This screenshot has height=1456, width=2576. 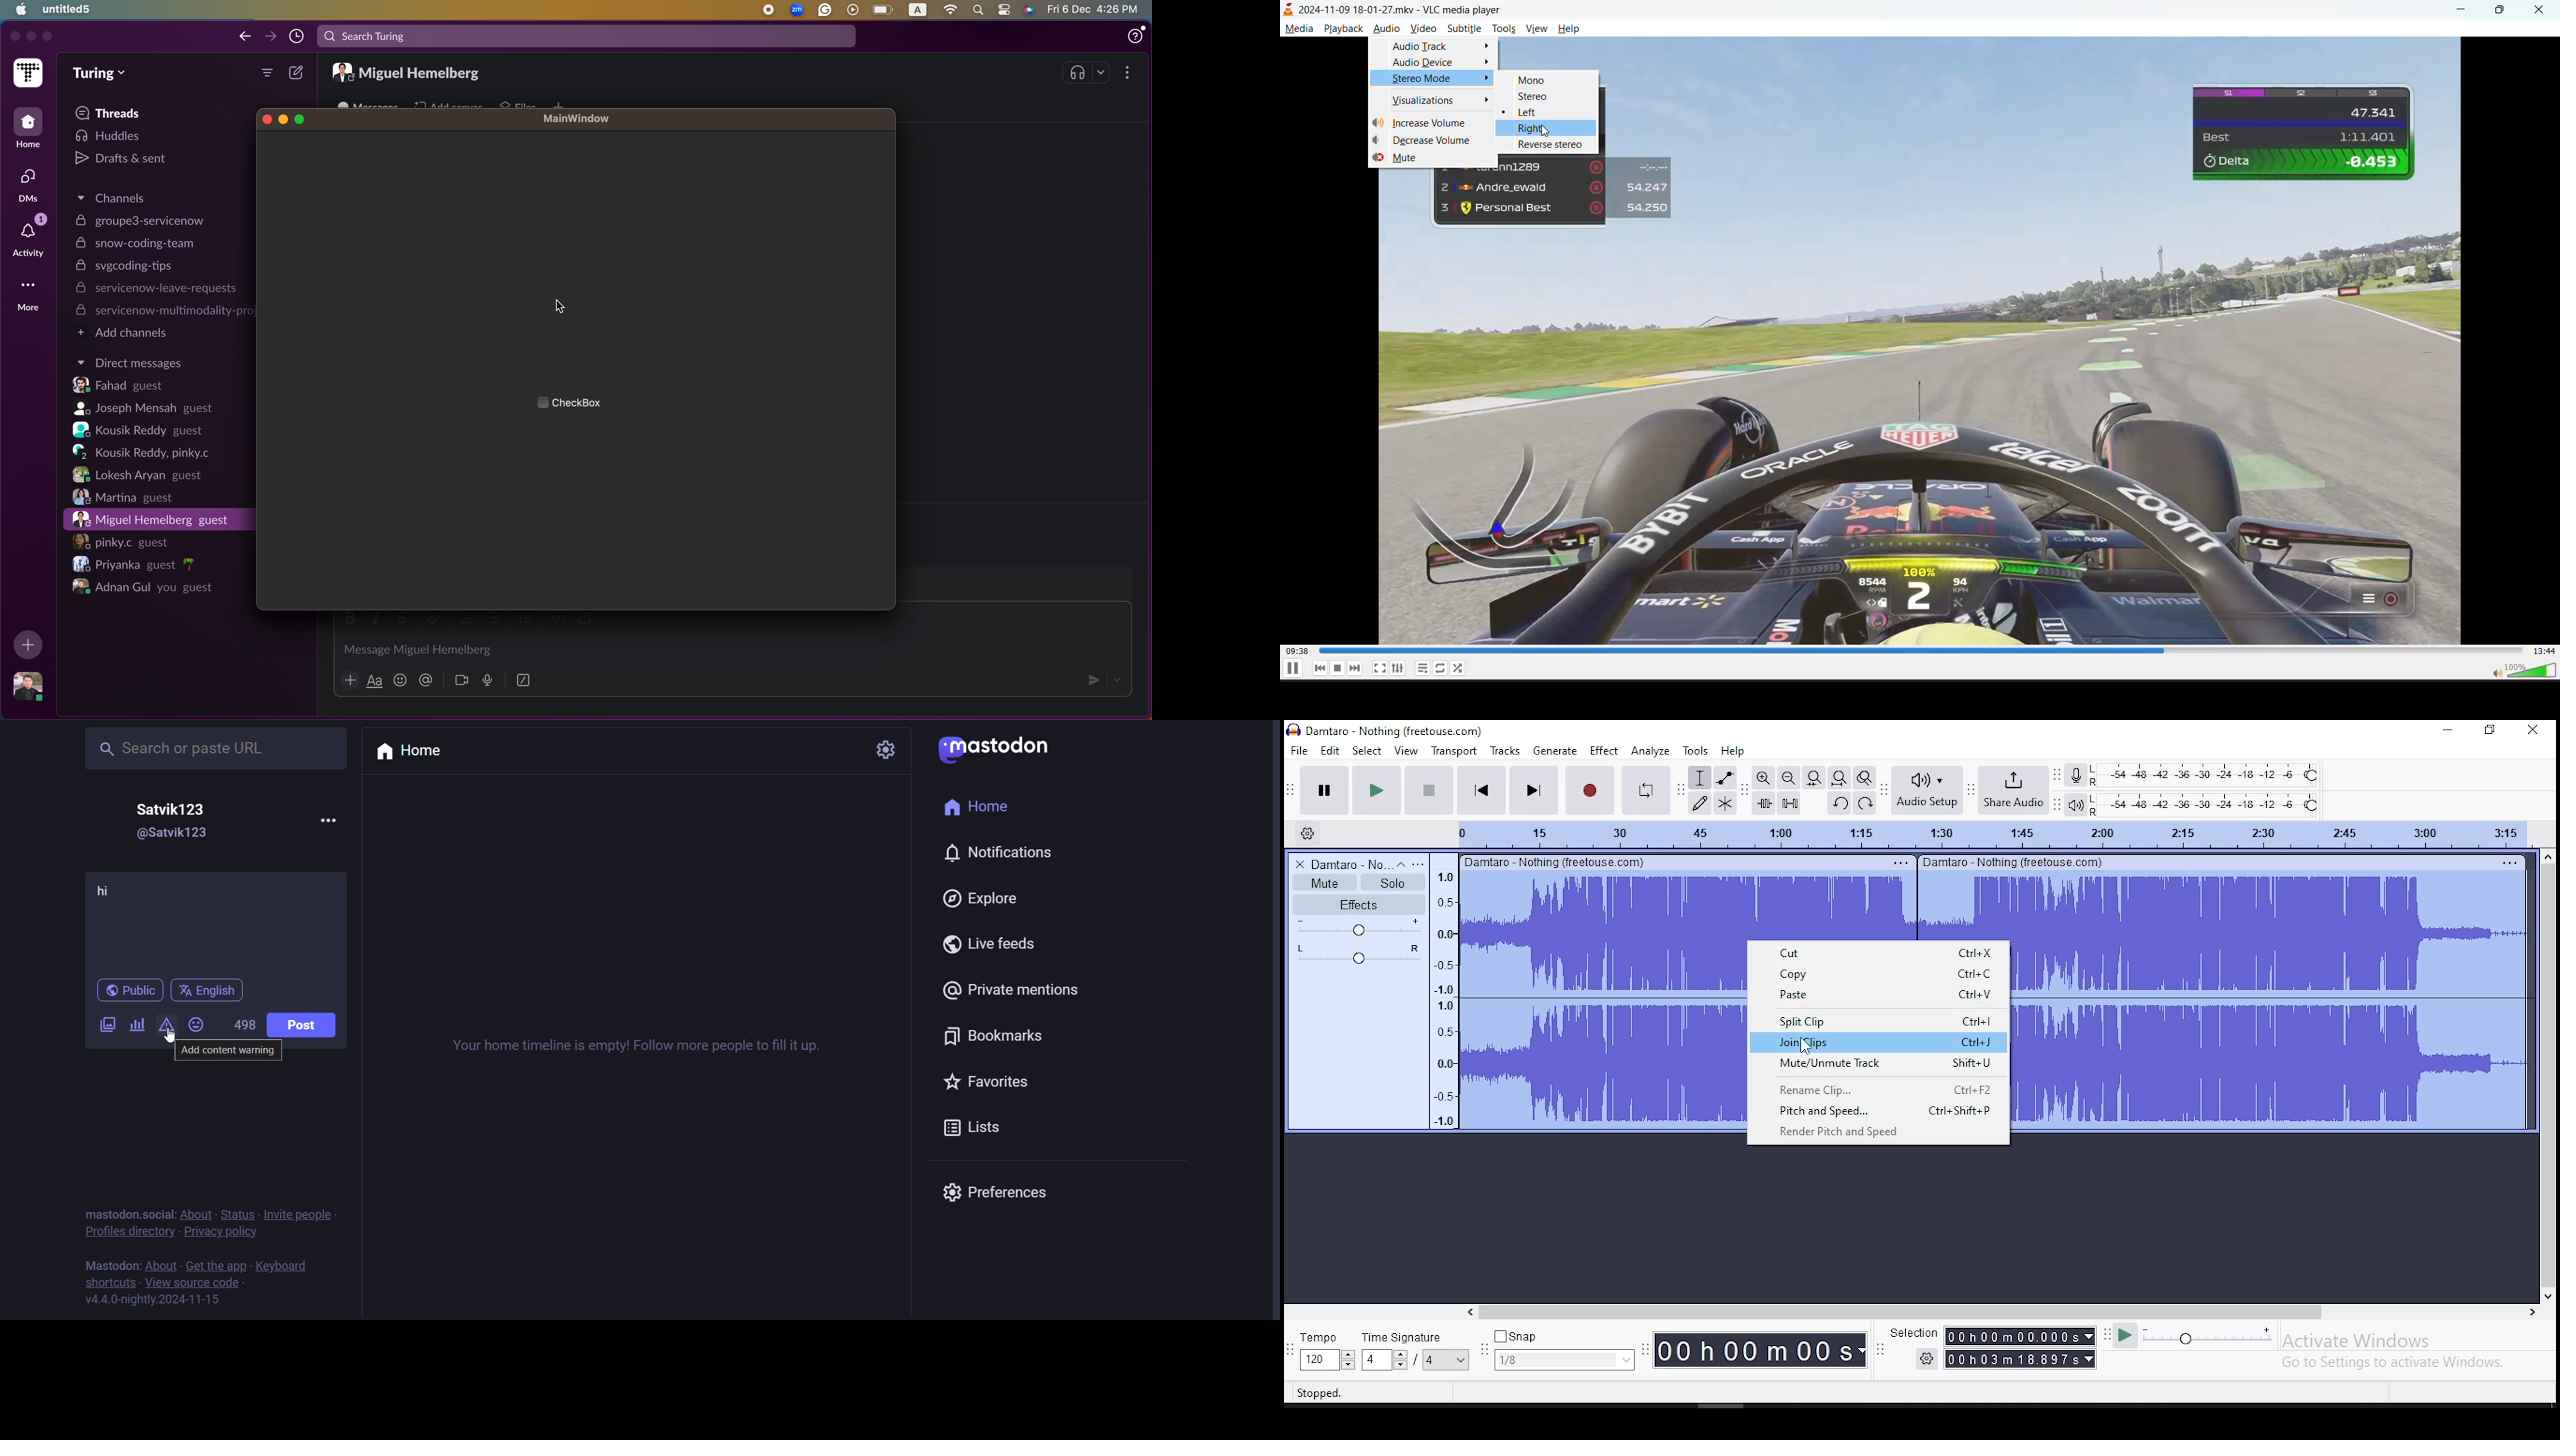 What do you see at coordinates (1427, 99) in the screenshot?
I see `visualizations` at bounding box center [1427, 99].